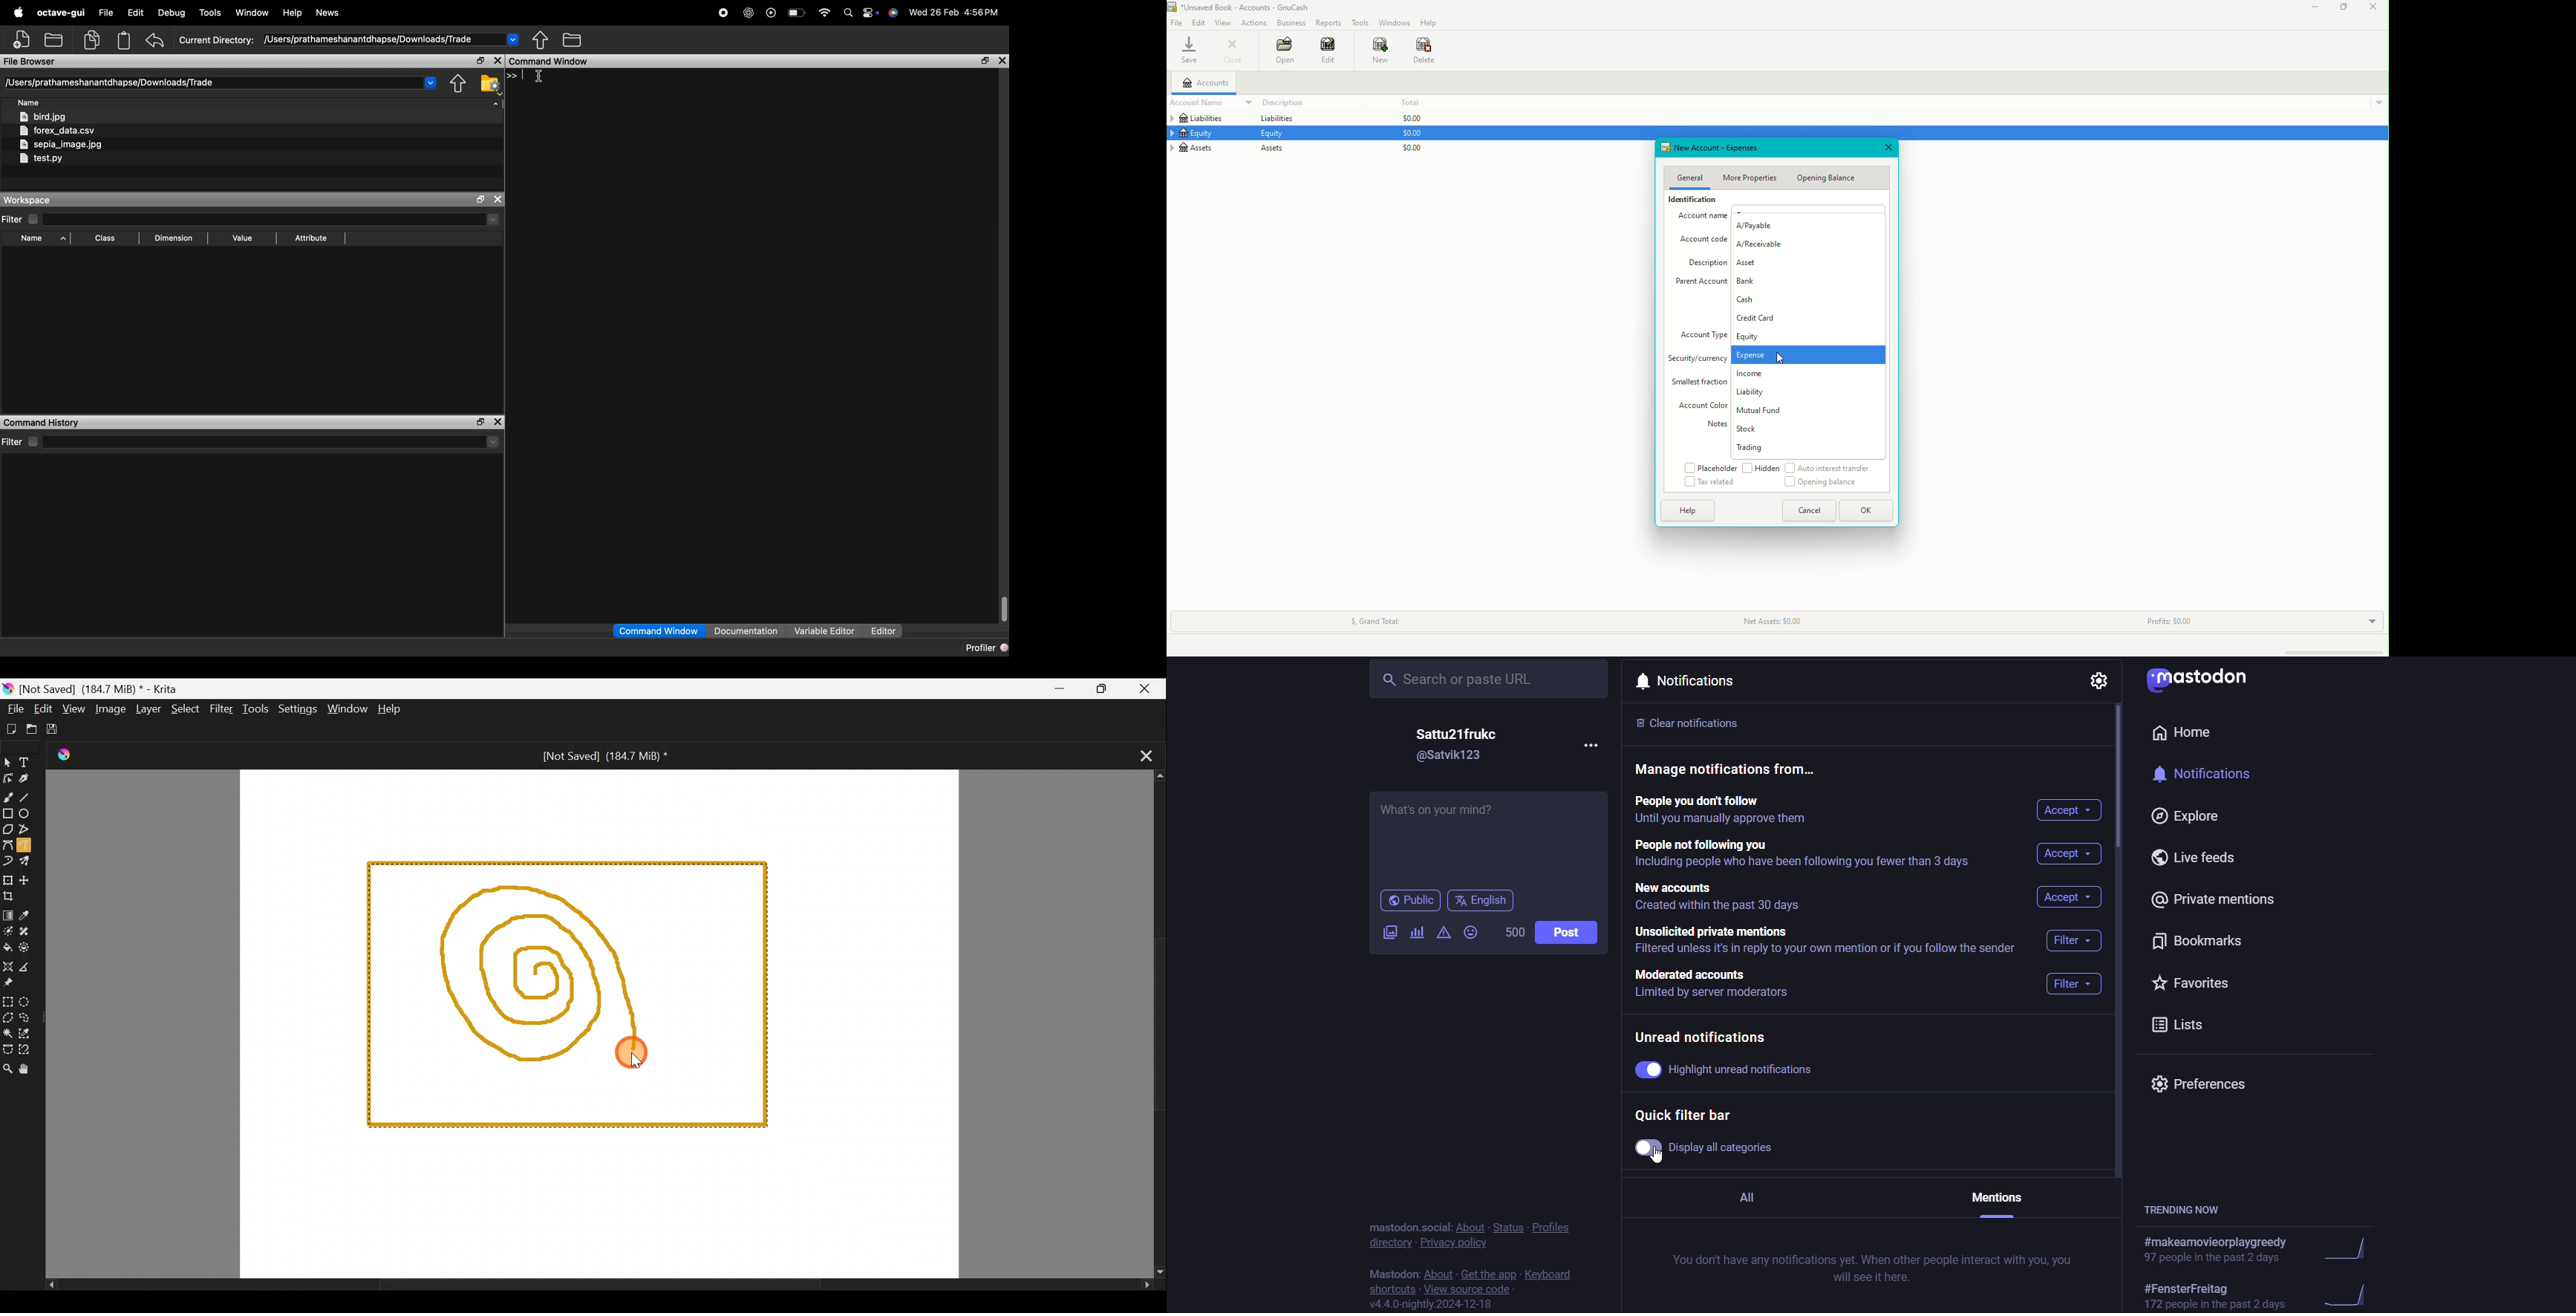 The image size is (2576, 1316). Describe the element at coordinates (43, 238) in the screenshot. I see `Name ^` at that location.